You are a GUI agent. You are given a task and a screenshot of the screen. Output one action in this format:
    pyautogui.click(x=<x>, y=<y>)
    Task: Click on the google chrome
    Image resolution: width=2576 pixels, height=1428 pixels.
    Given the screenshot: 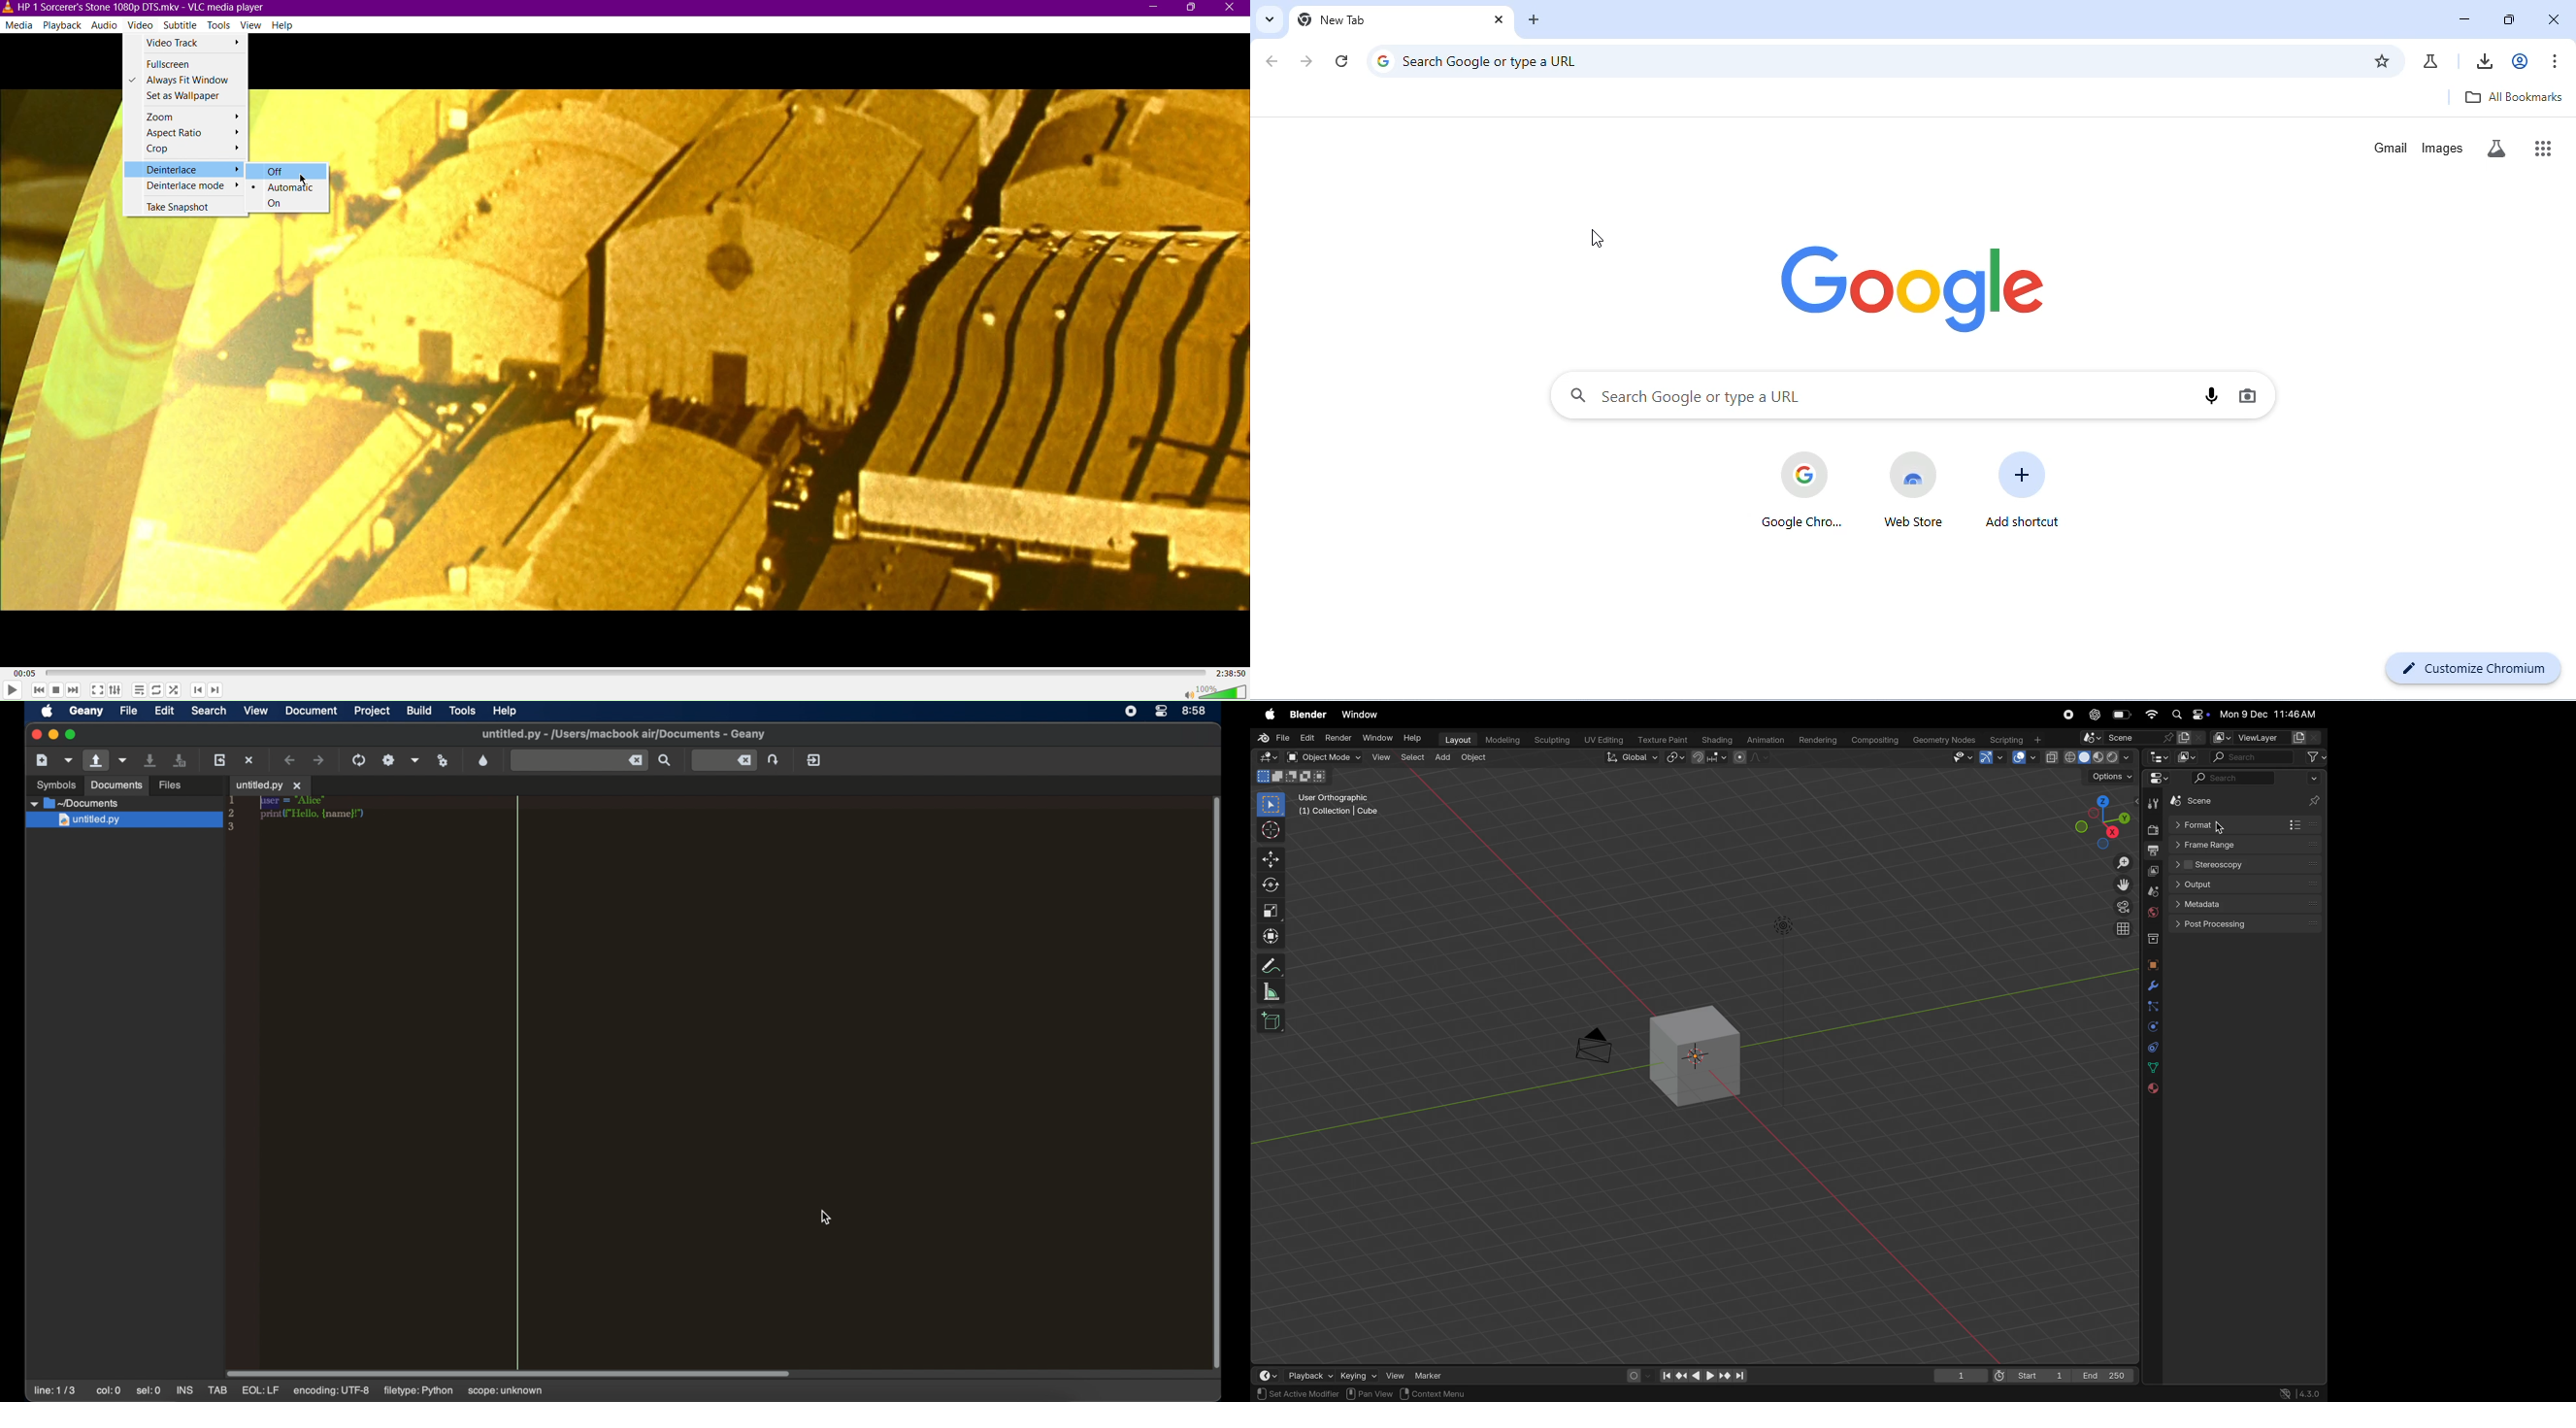 What is the action you would take?
    pyautogui.click(x=1802, y=488)
    